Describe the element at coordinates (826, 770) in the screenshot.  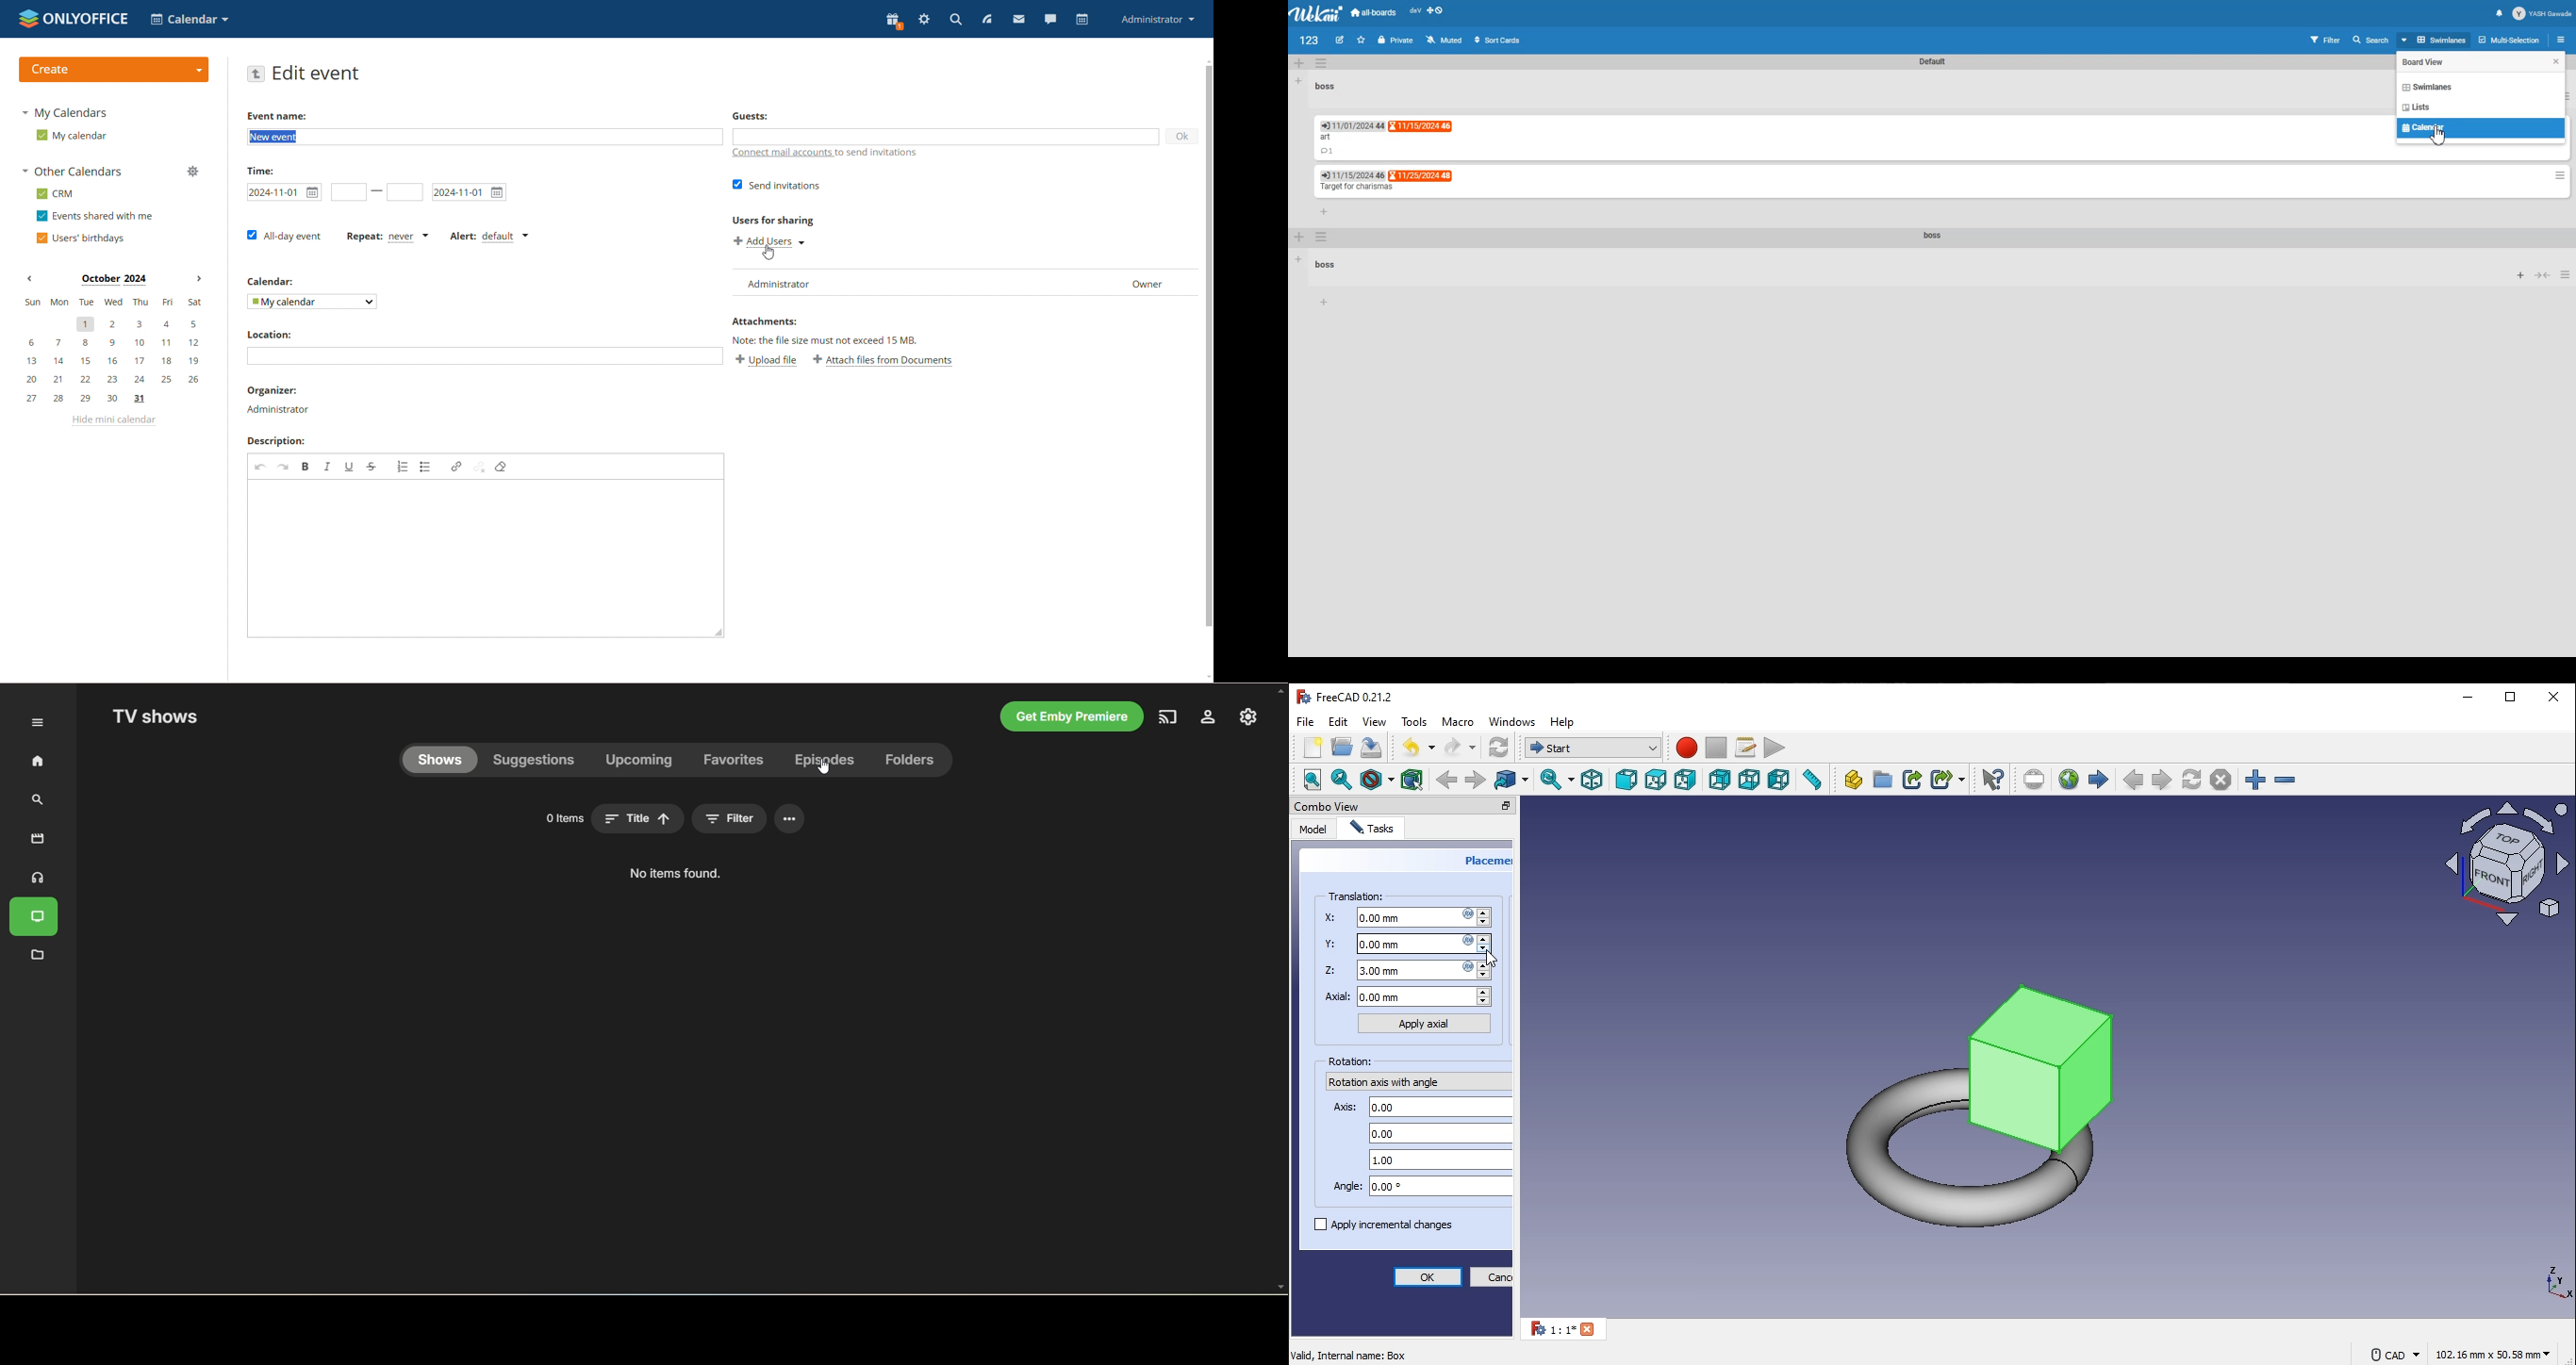
I see `cursor` at that location.